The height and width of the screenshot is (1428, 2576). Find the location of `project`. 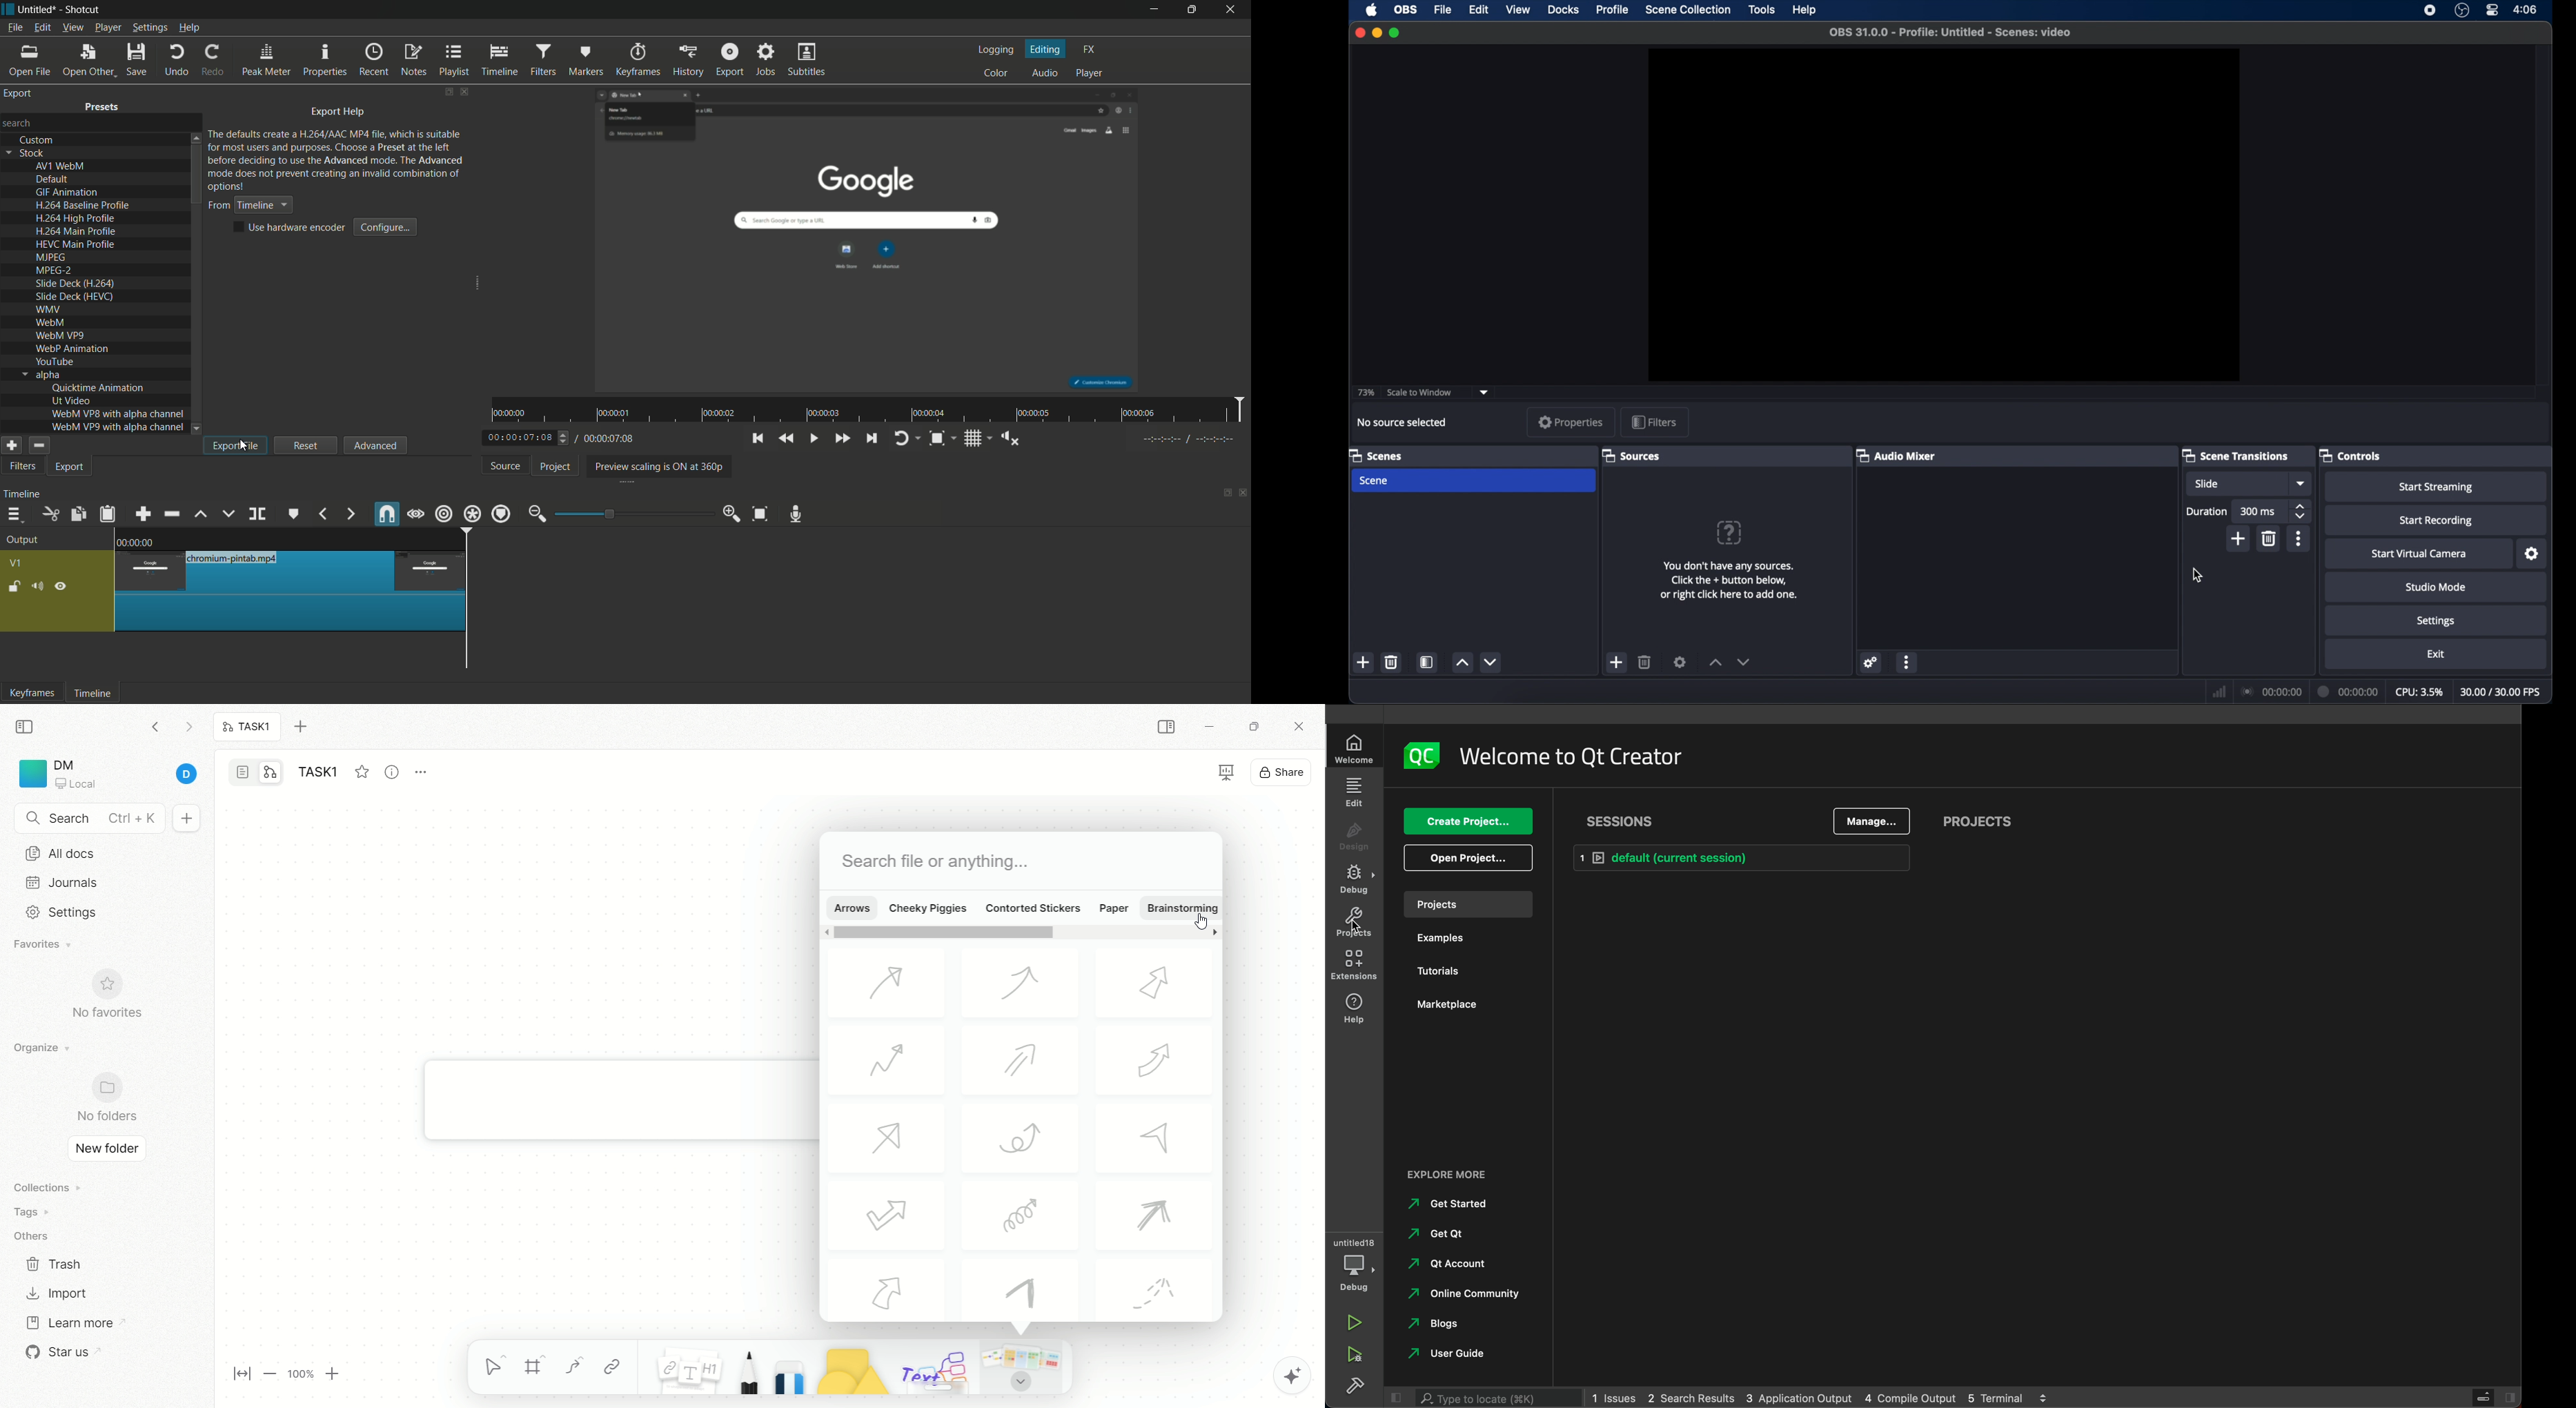

project is located at coordinates (556, 467).